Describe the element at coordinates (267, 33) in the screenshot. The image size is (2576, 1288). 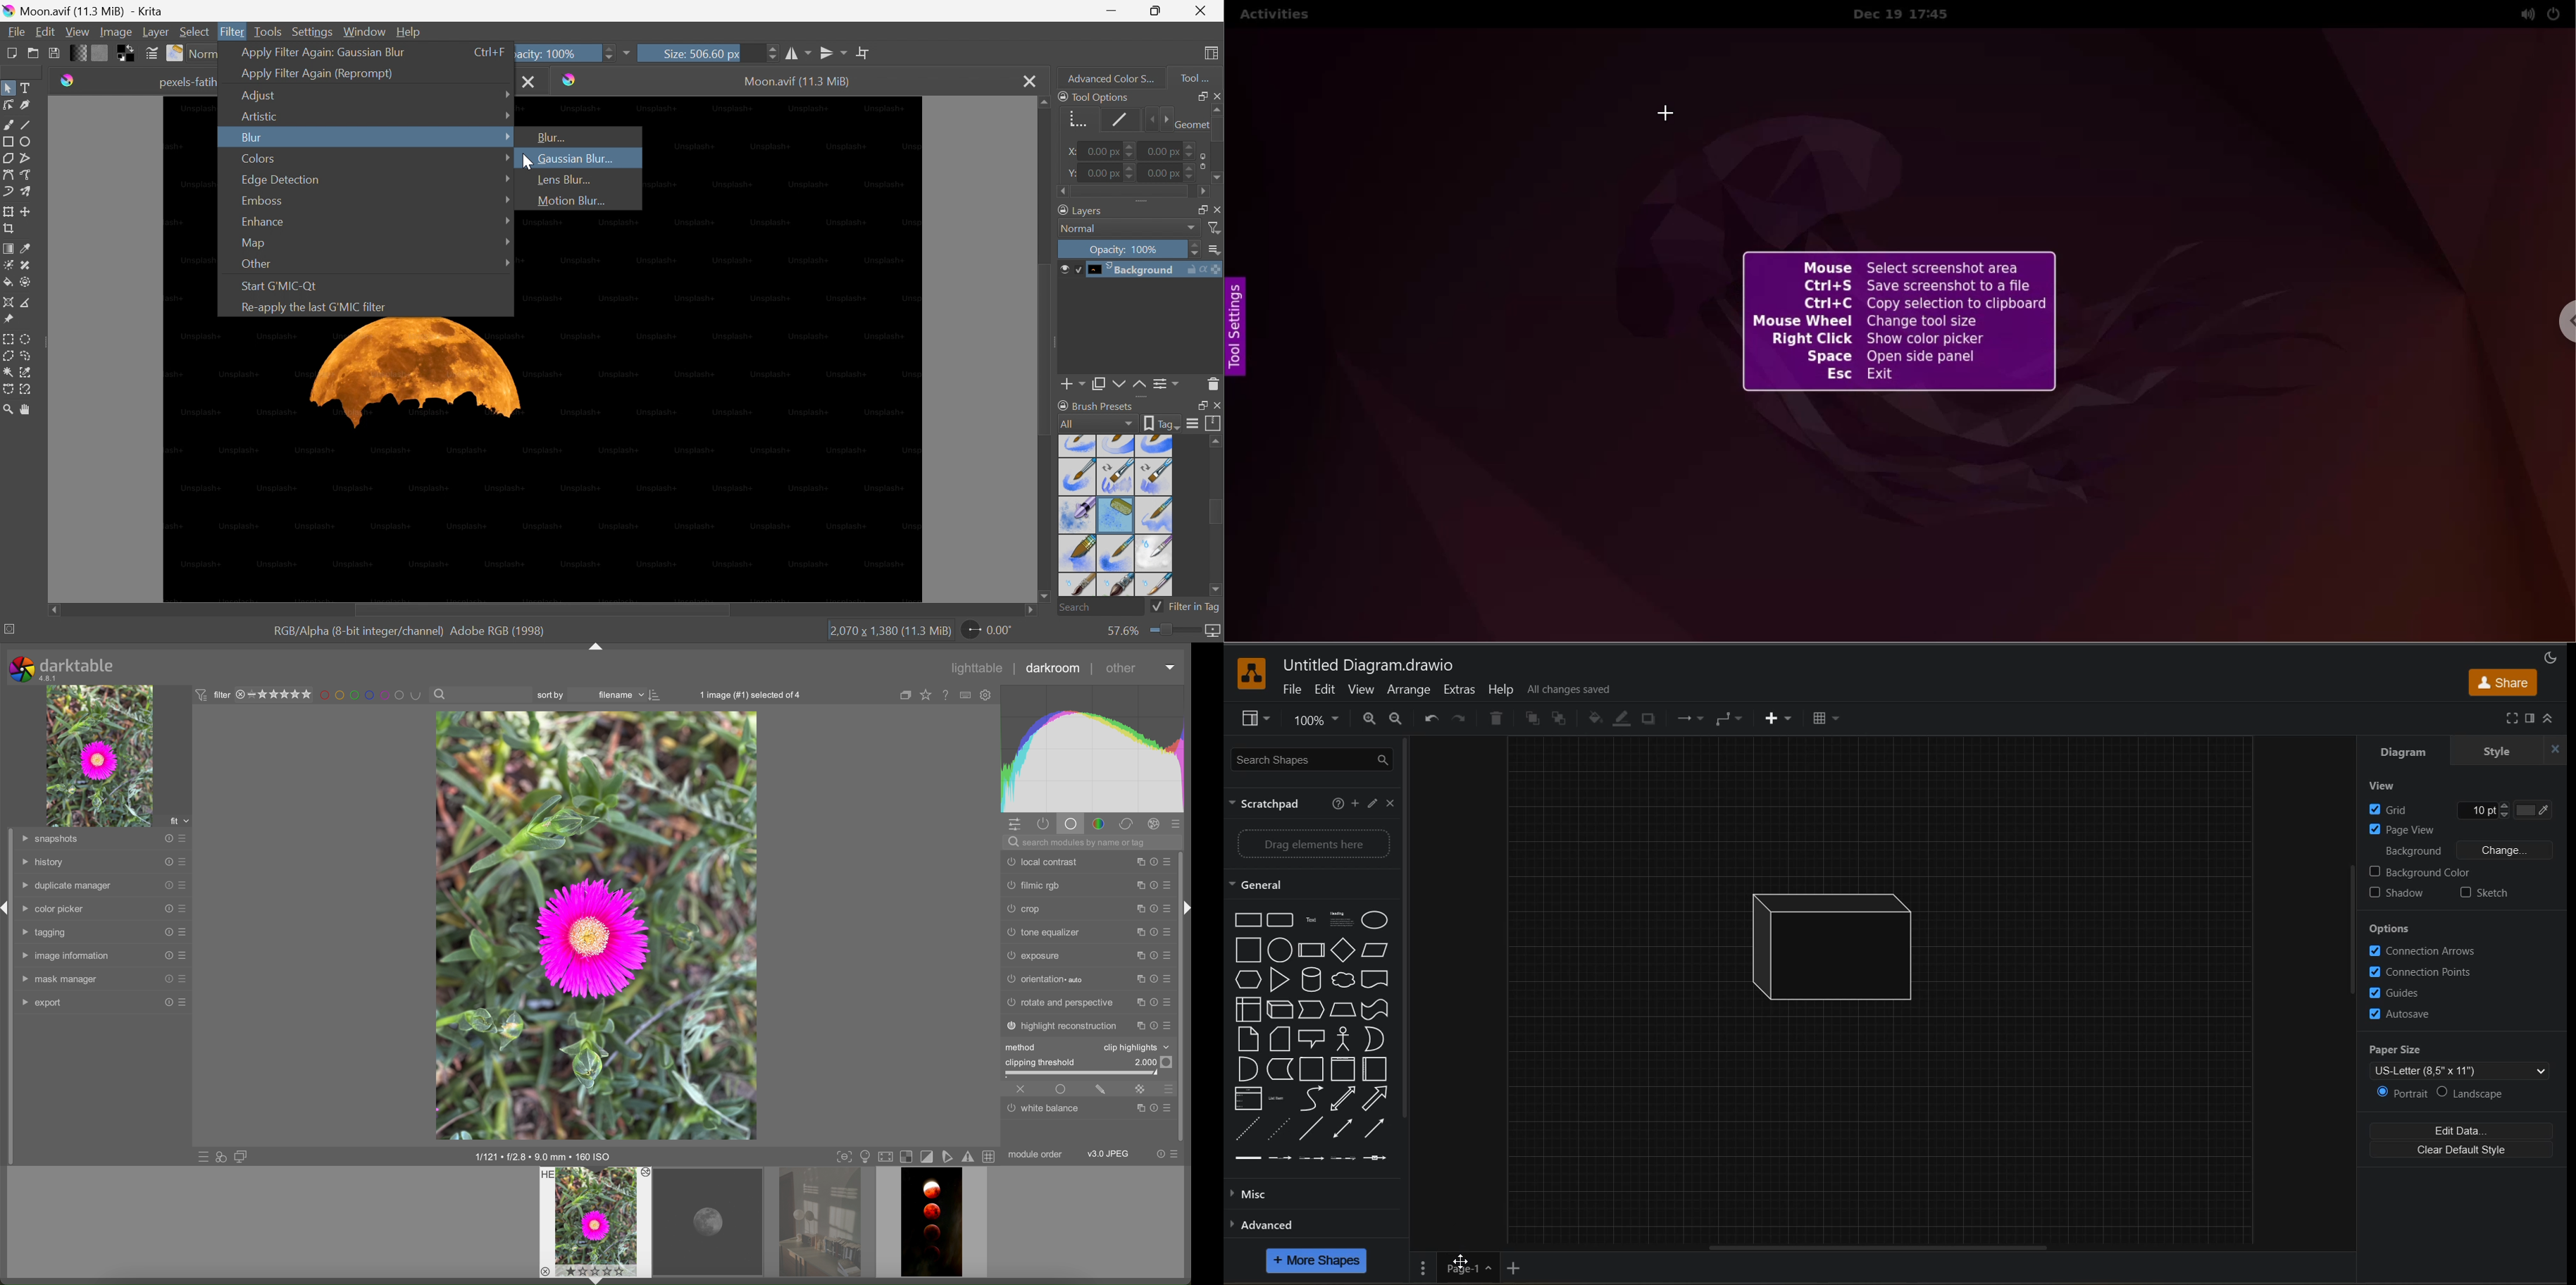
I see `Tools` at that location.